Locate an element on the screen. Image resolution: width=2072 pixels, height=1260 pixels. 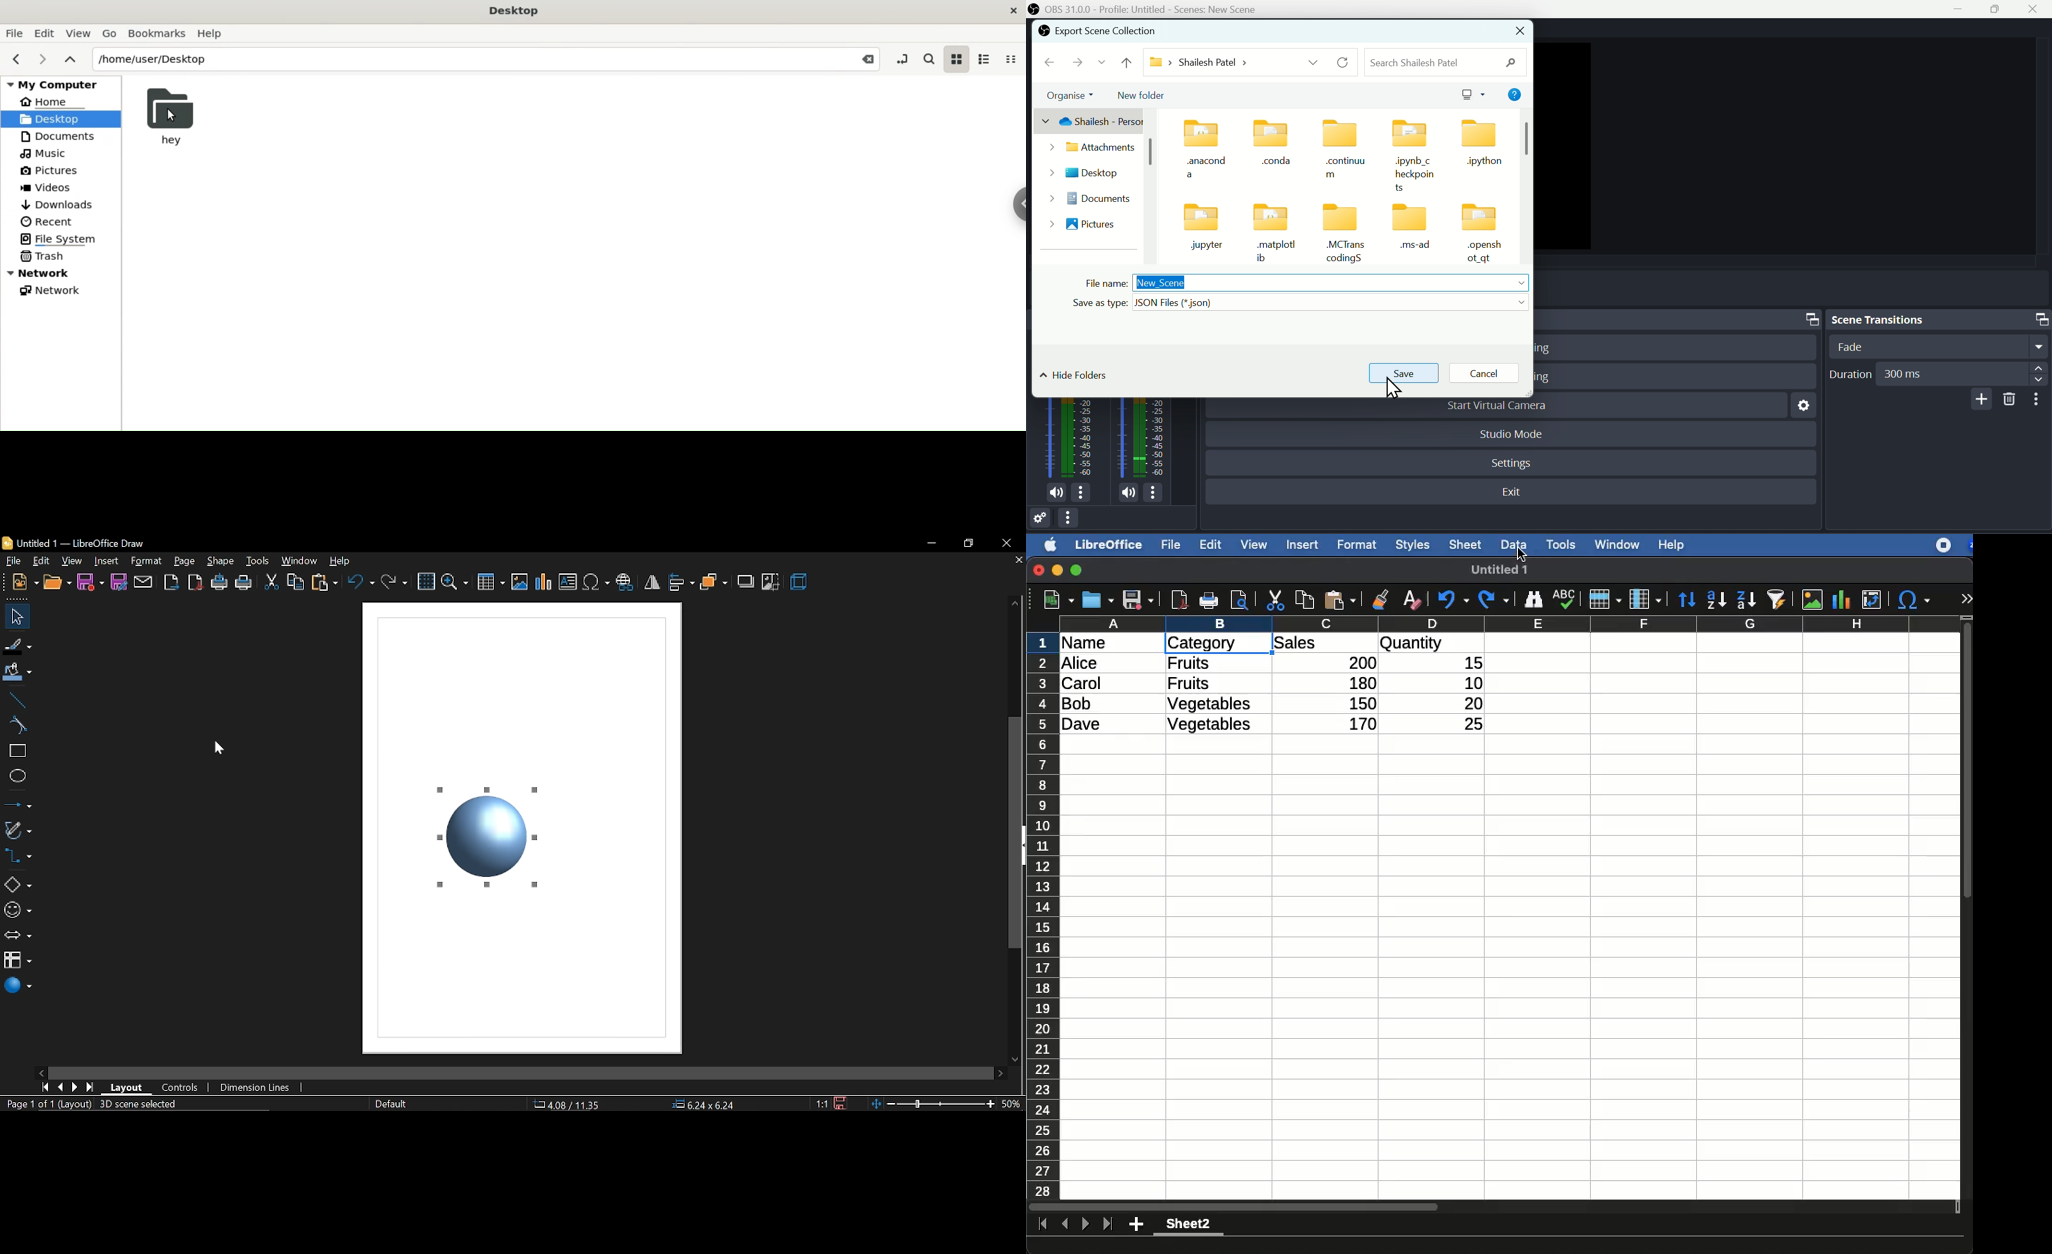
print preview is located at coordinates (1239, 601).